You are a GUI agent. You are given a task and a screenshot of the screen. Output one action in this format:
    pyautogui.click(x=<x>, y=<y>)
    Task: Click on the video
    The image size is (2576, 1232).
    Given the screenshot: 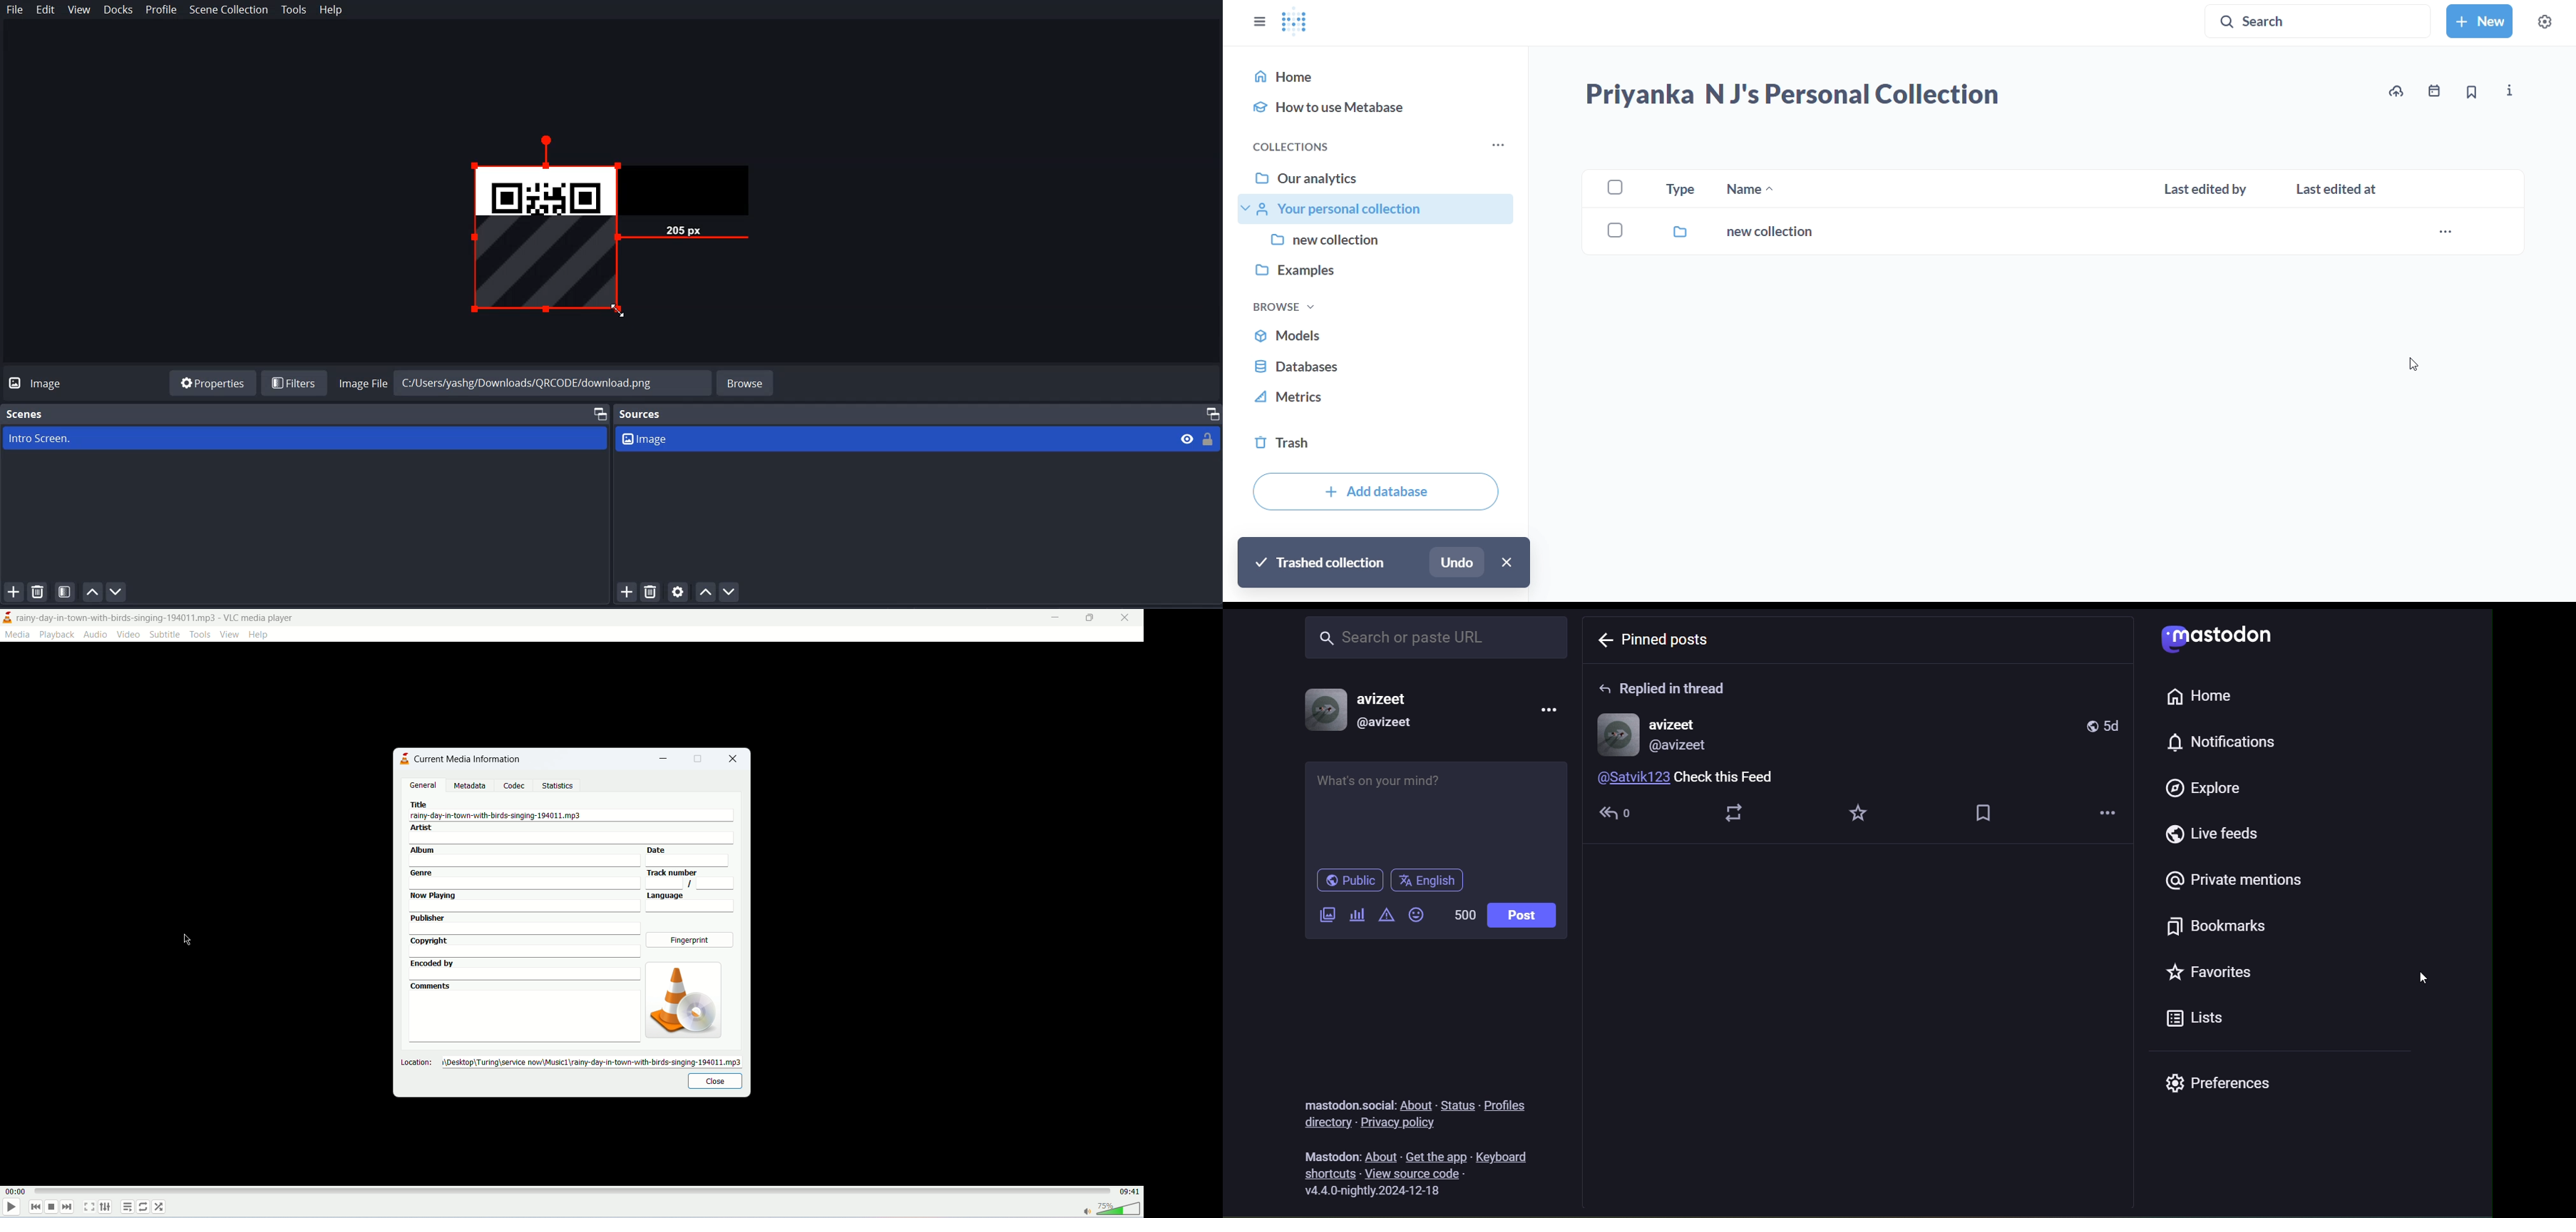 What is the action you would take?
    pyautogui.click(x=130, y=635)
    